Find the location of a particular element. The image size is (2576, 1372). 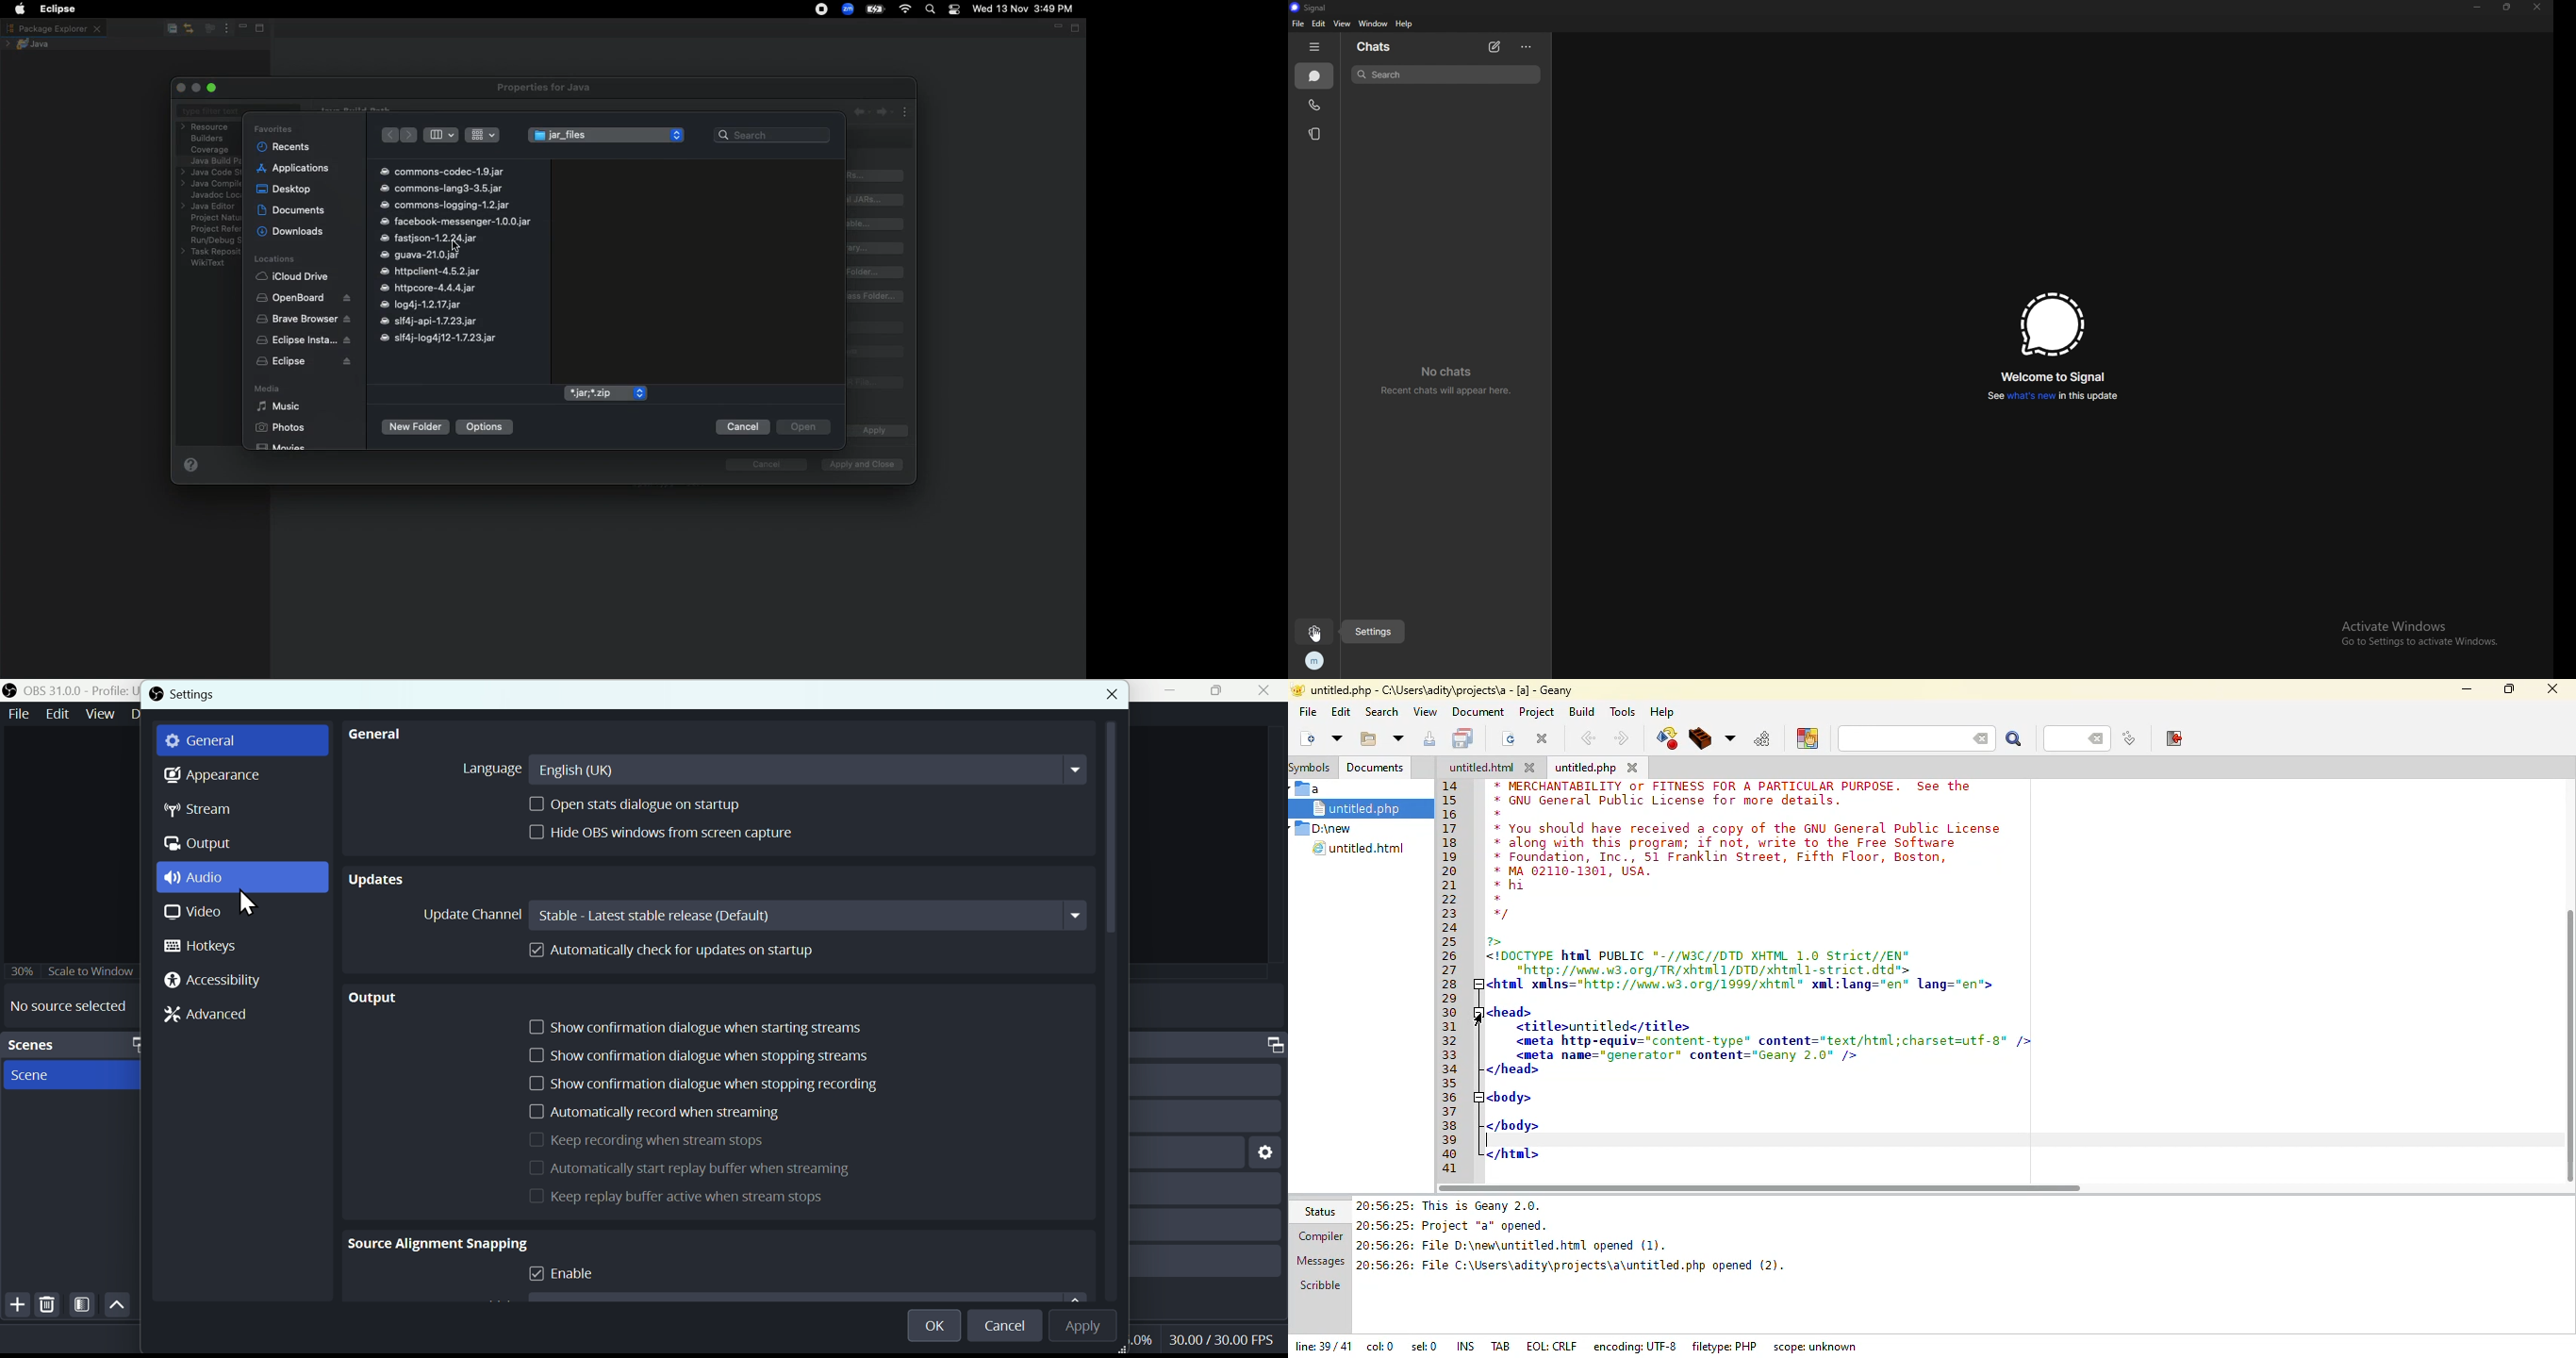

Performance bar is located at coordinates (1224, 1341).